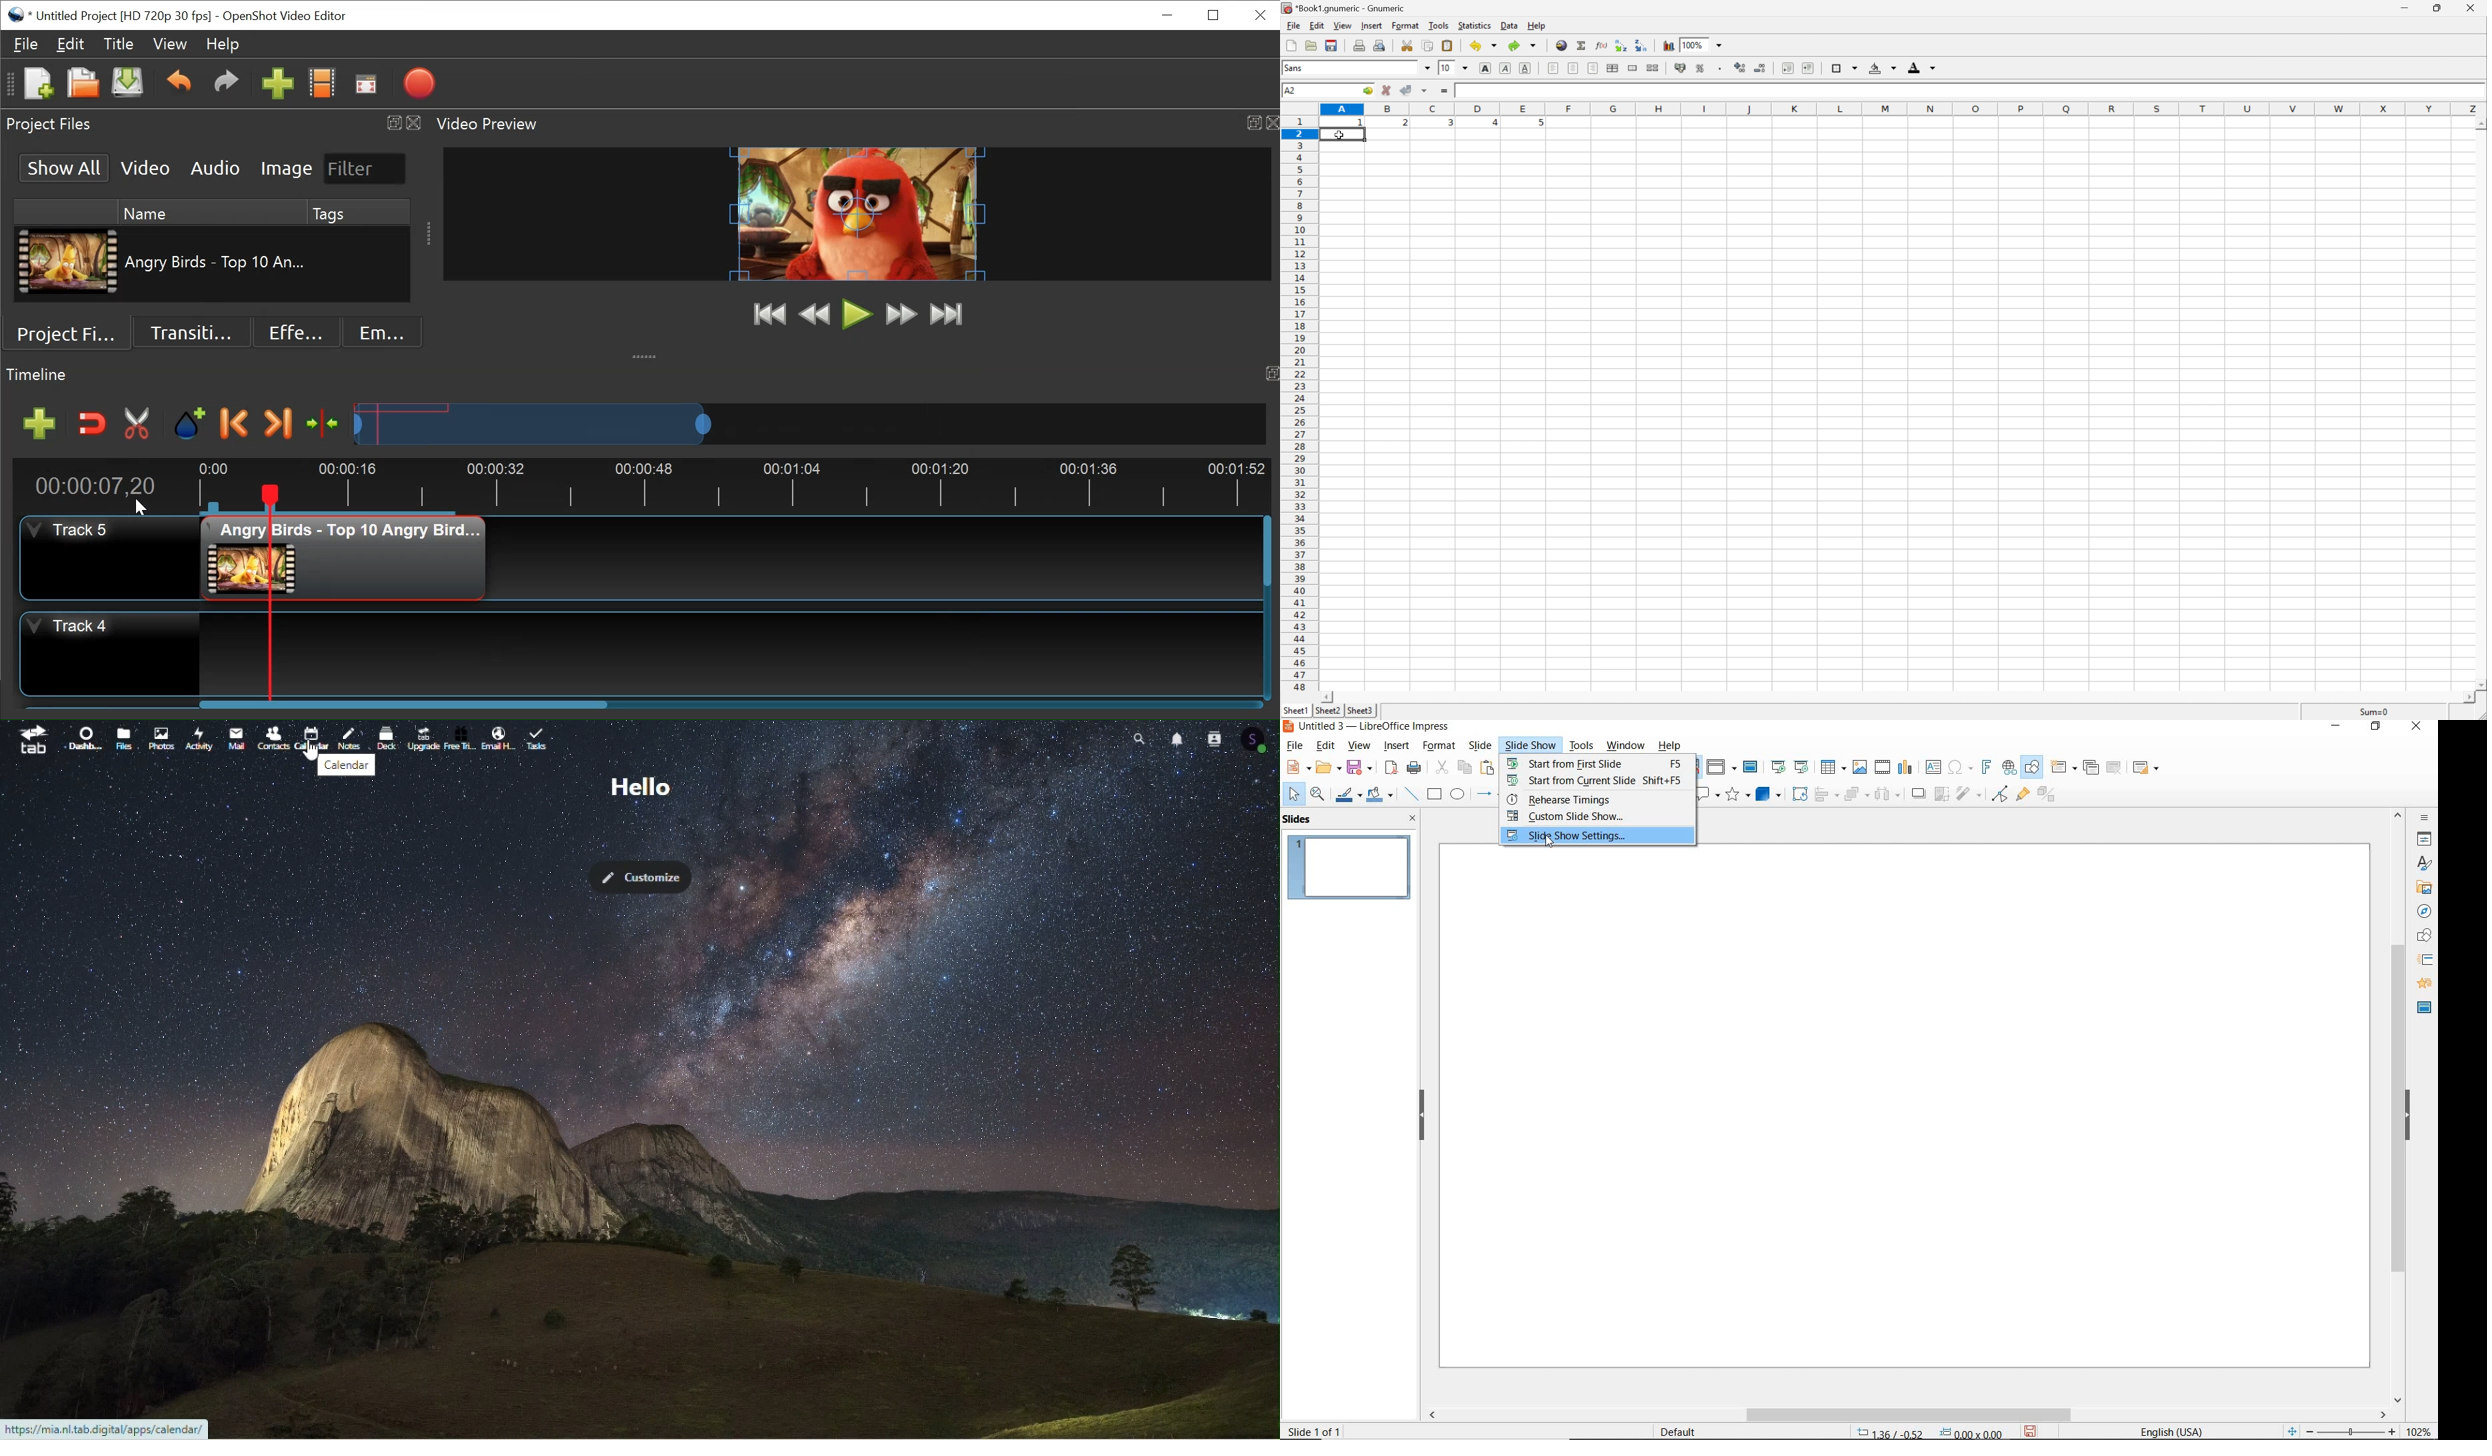 The image size is (2492, 1456). I want to click on calendar, so click(312, 736).